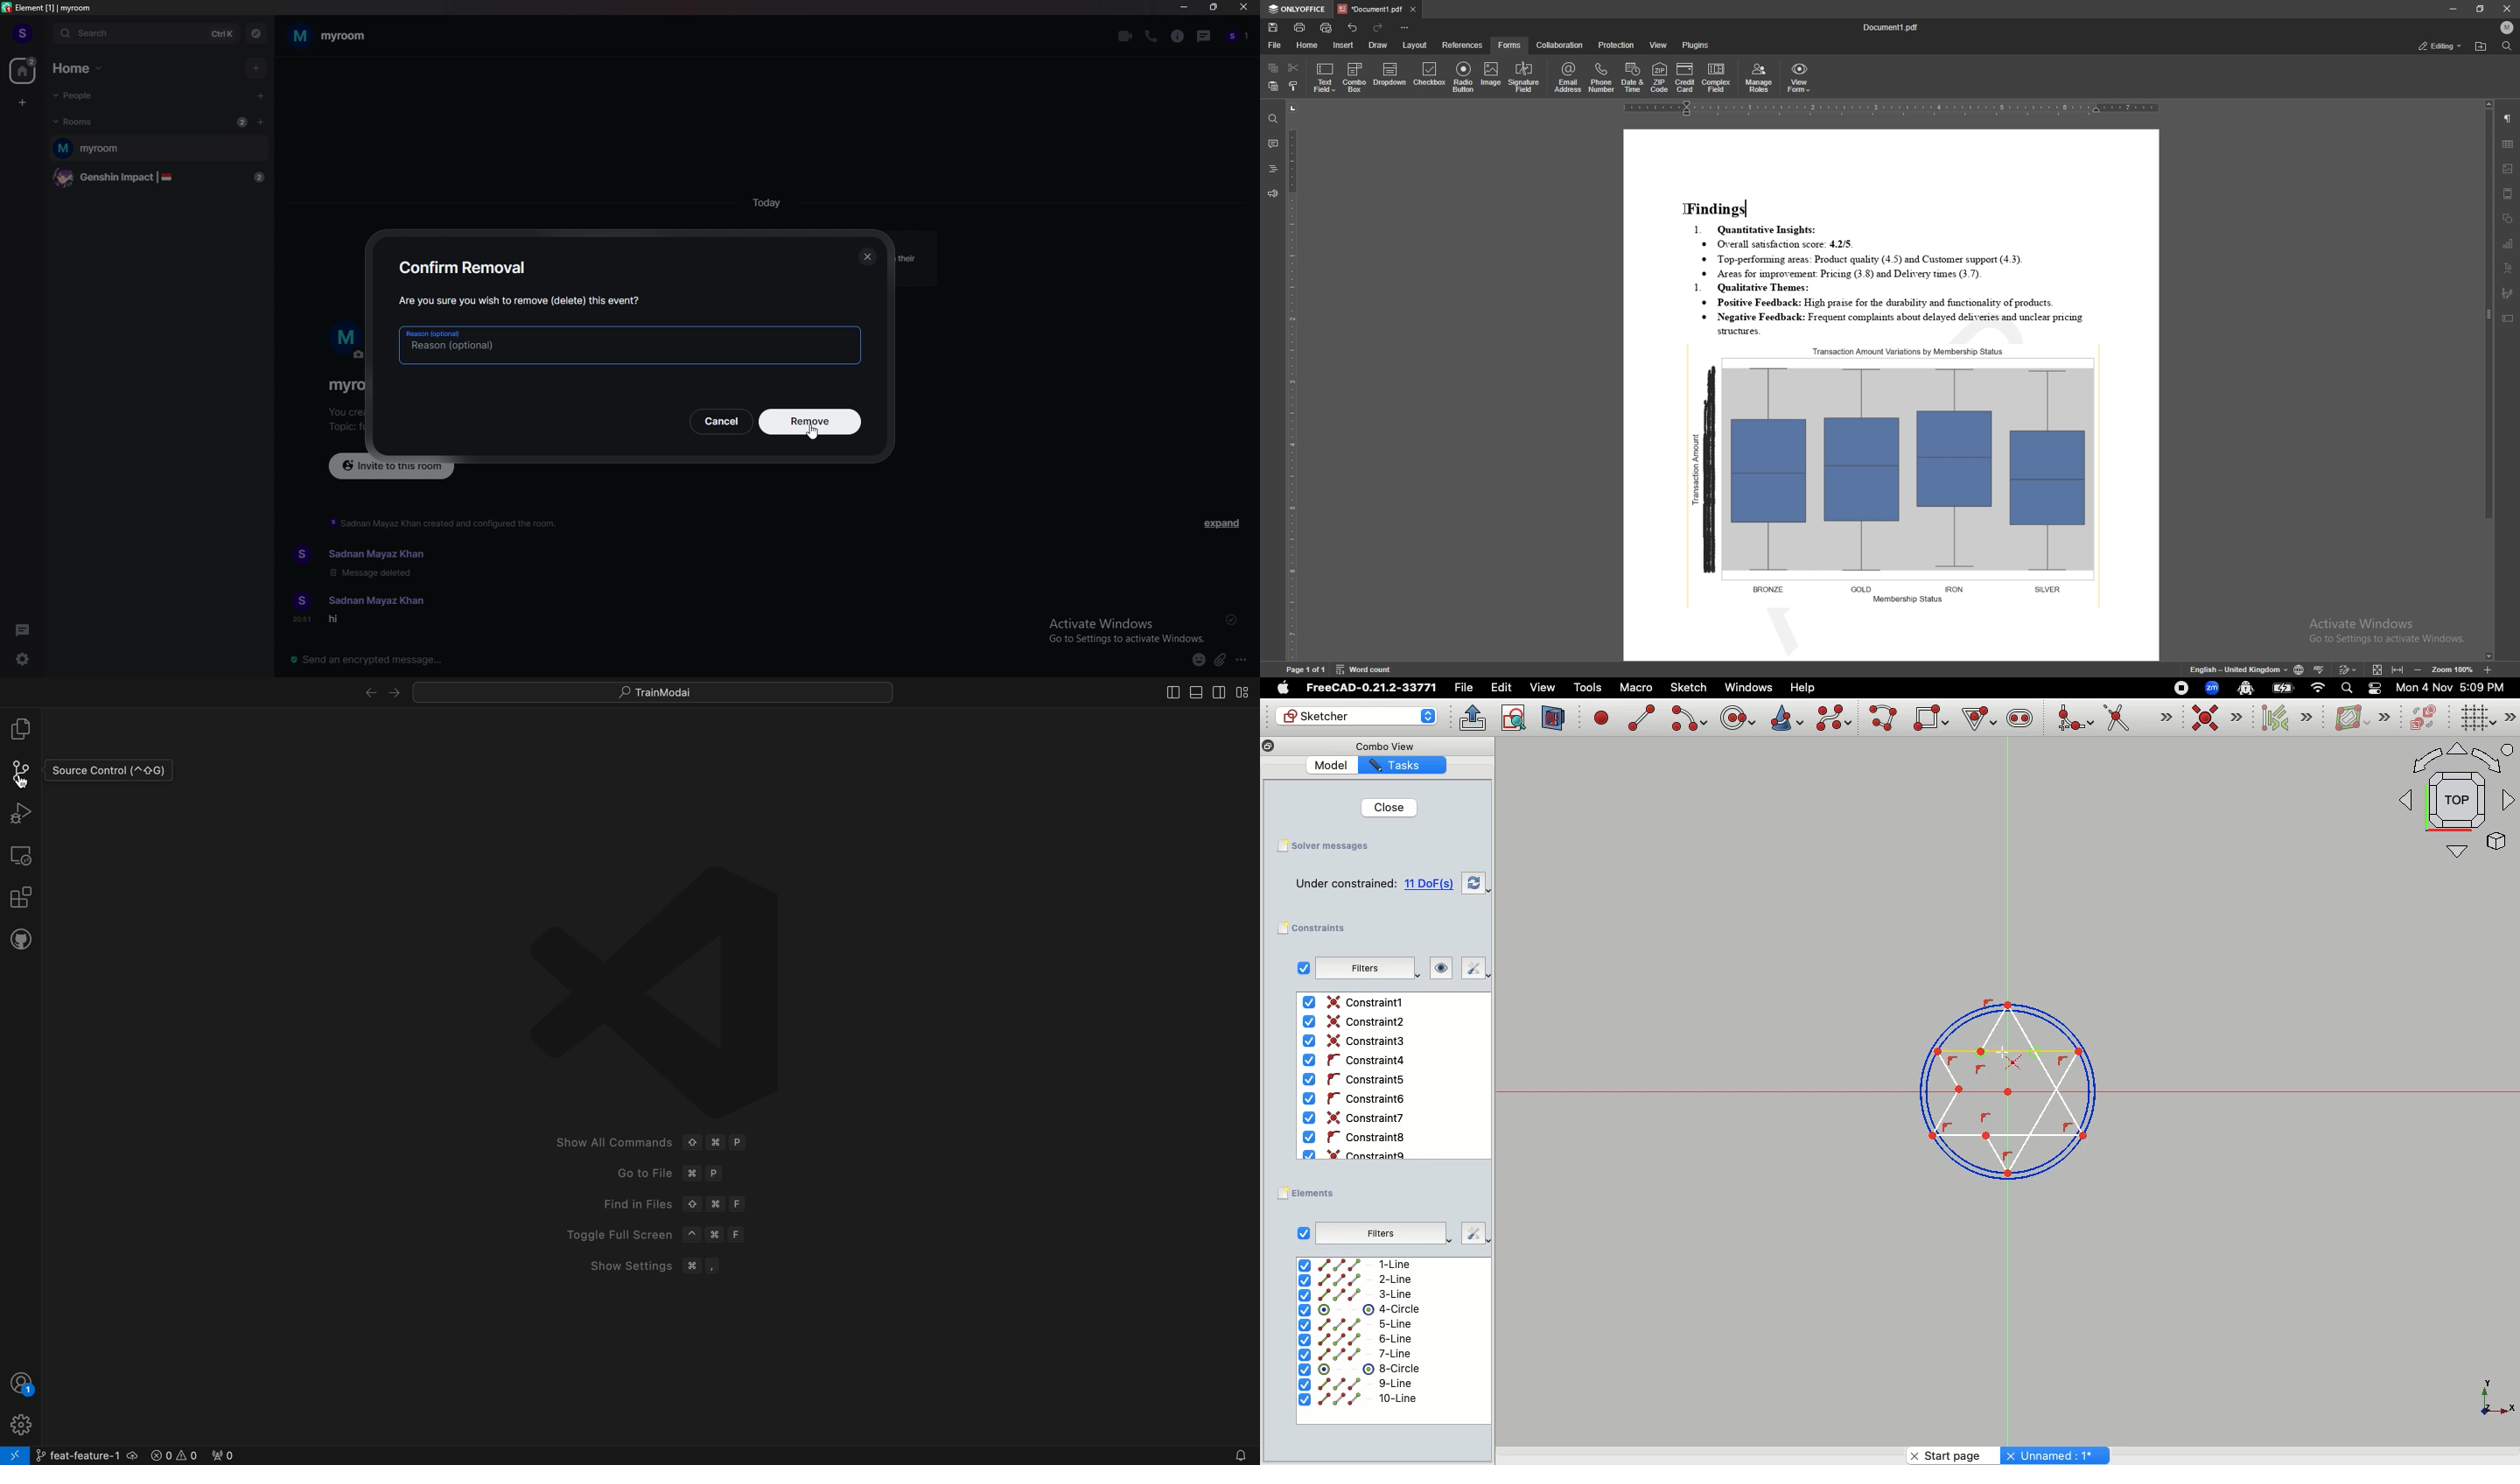  I want to click on page, so click(1306, 670).